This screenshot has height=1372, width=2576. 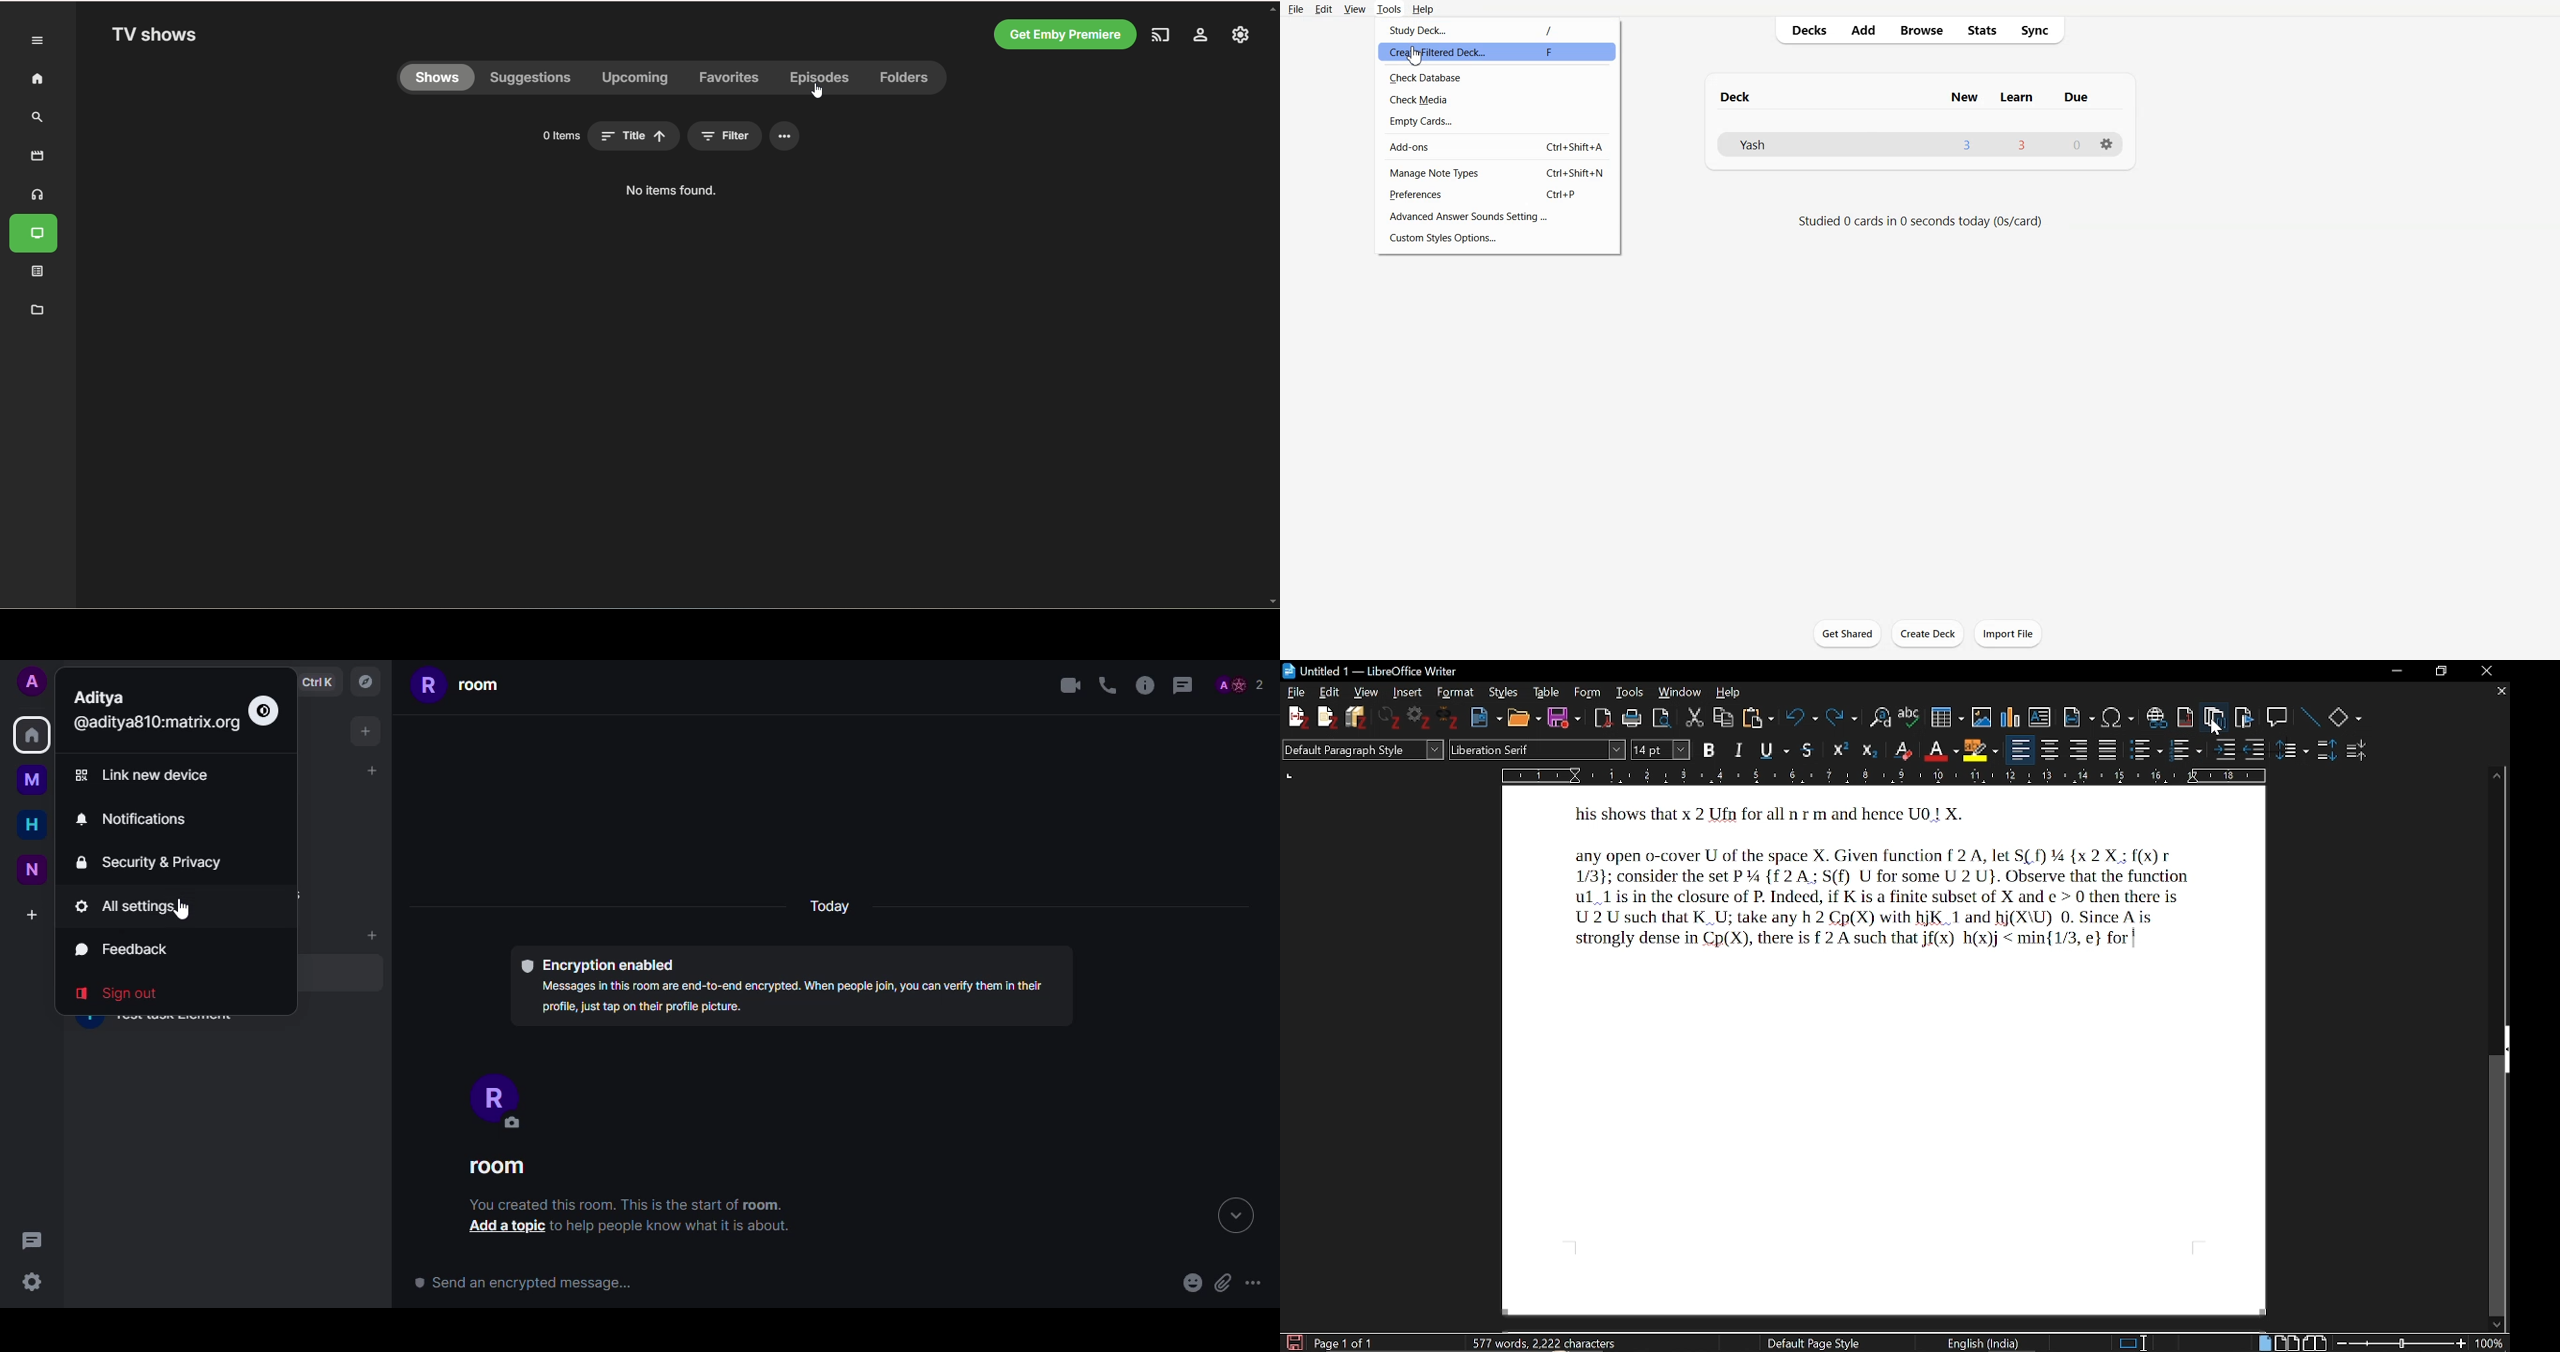 What do you see at coordinates (1497, 173) in the screenshot?
I see `Manage Note Types` at bounding box center [1497, 173].